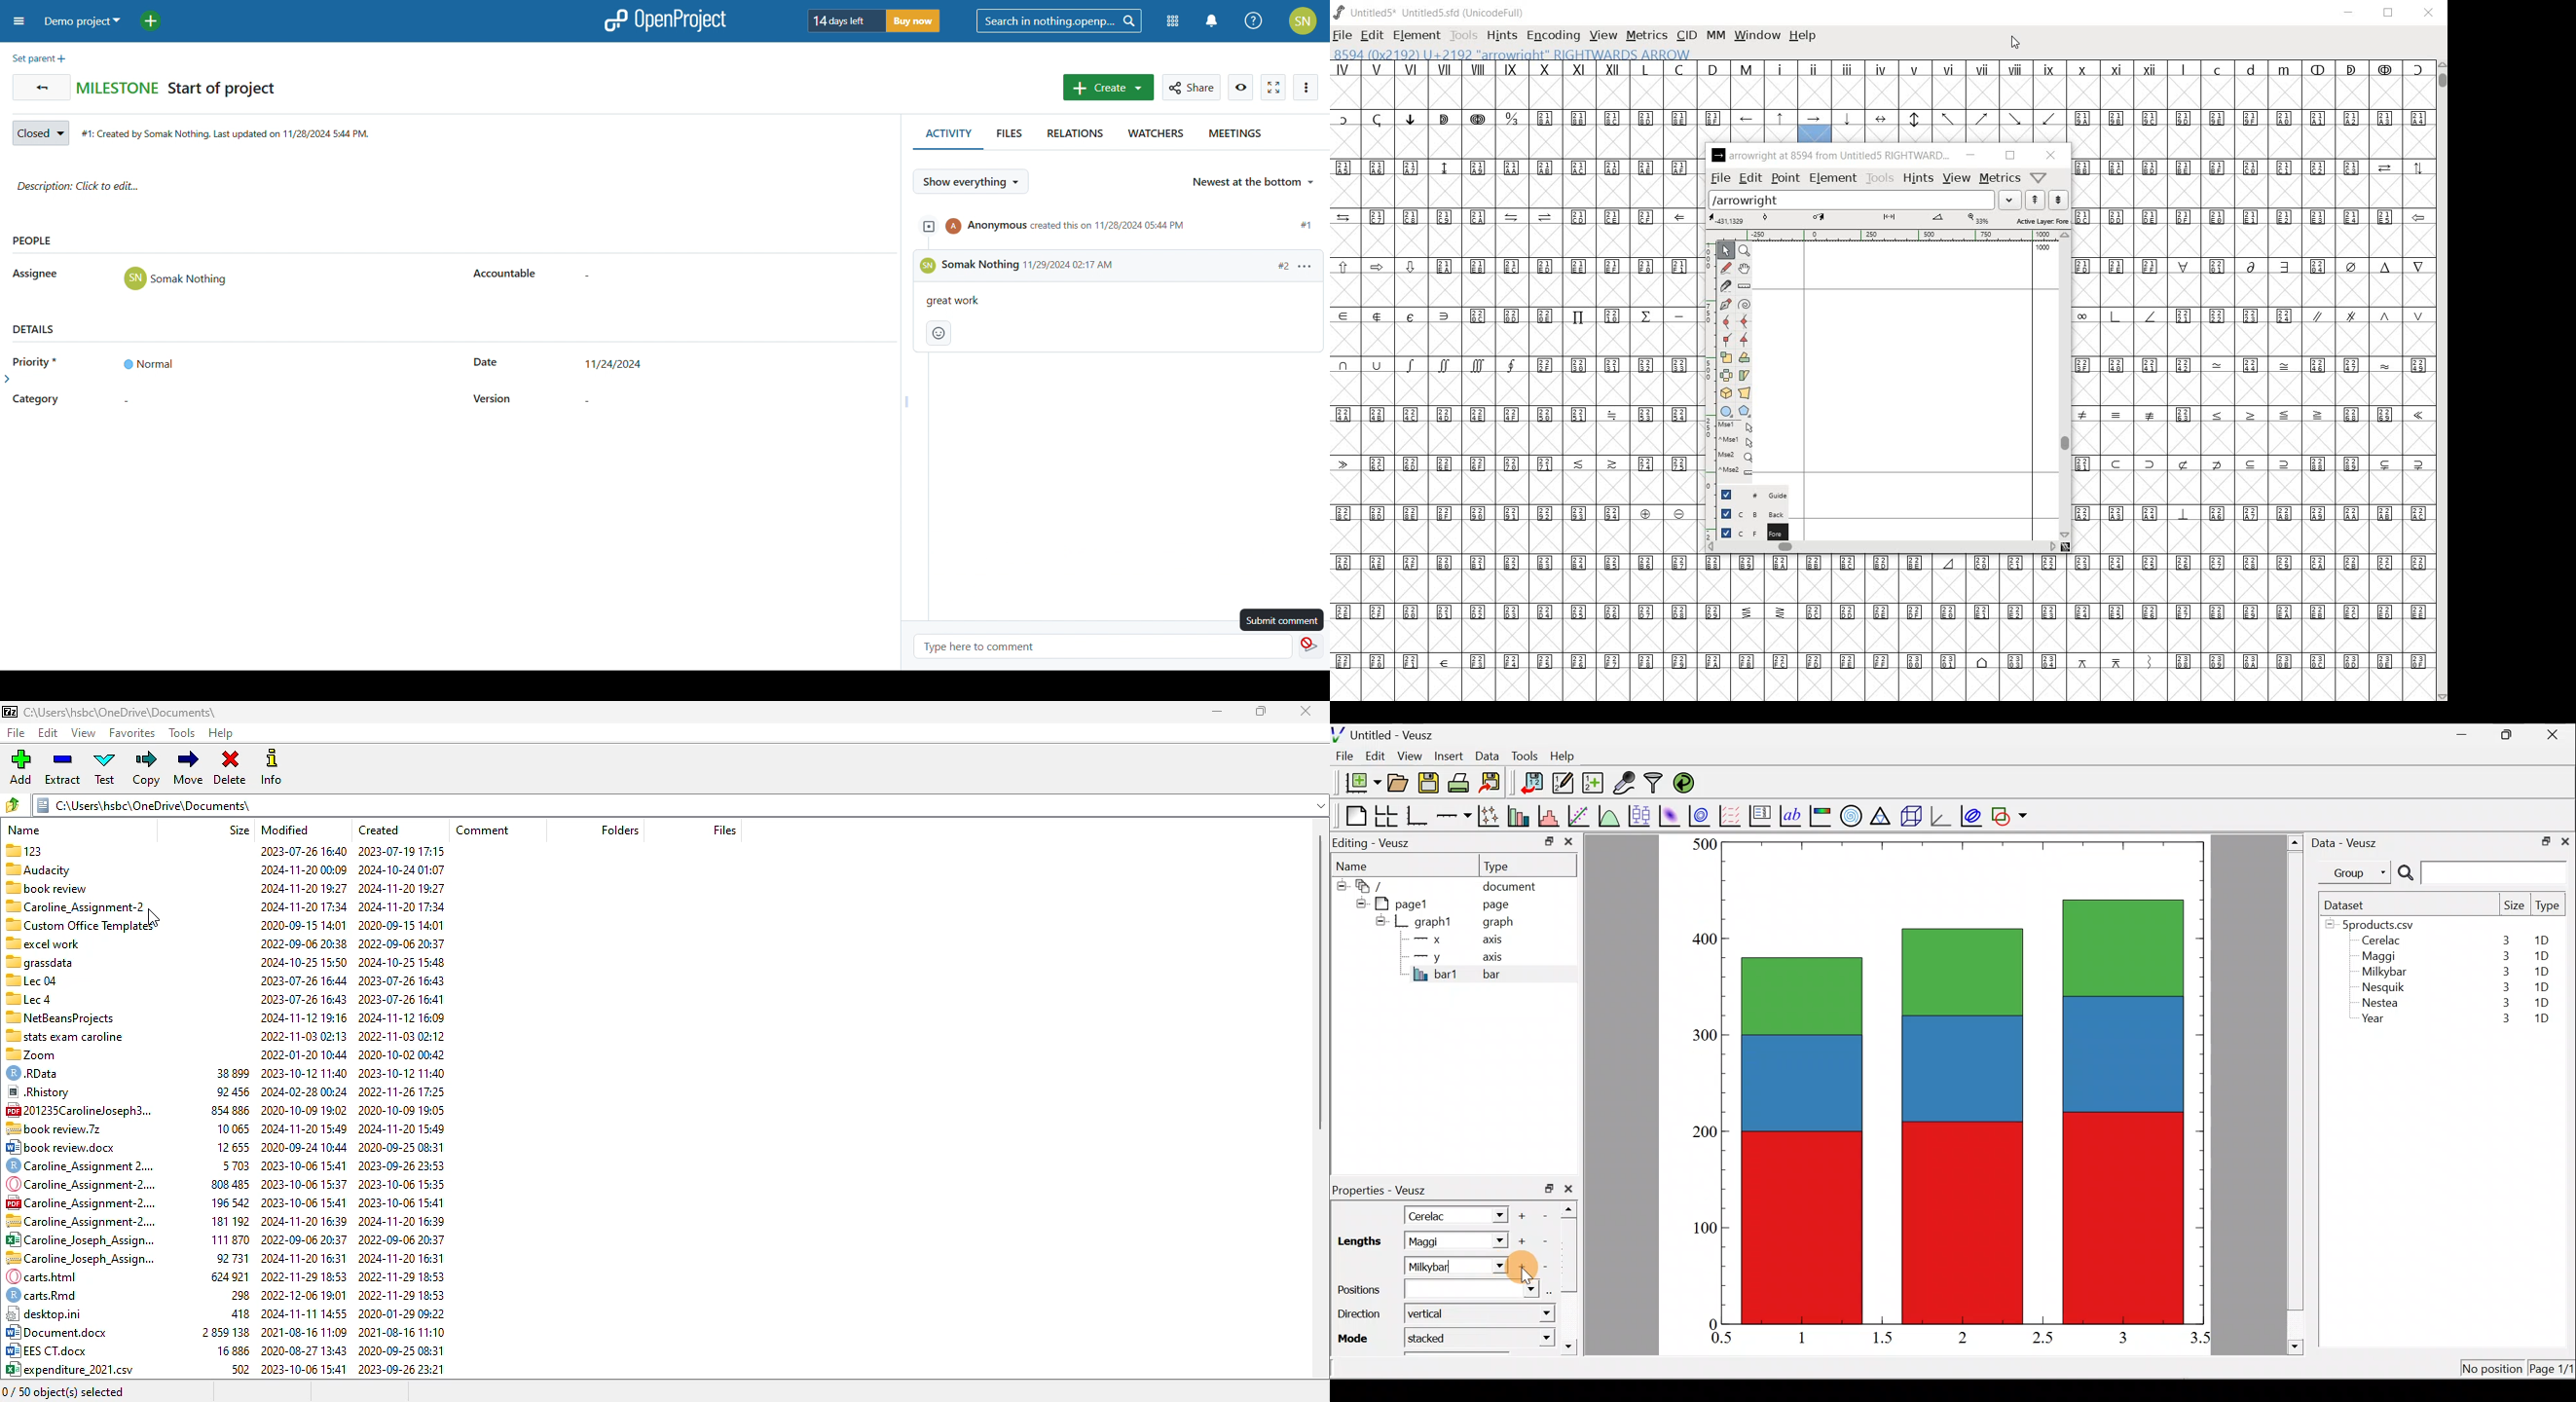 This screenshot has height=1428, width=2576. I want to click on name, so click(23, 830).